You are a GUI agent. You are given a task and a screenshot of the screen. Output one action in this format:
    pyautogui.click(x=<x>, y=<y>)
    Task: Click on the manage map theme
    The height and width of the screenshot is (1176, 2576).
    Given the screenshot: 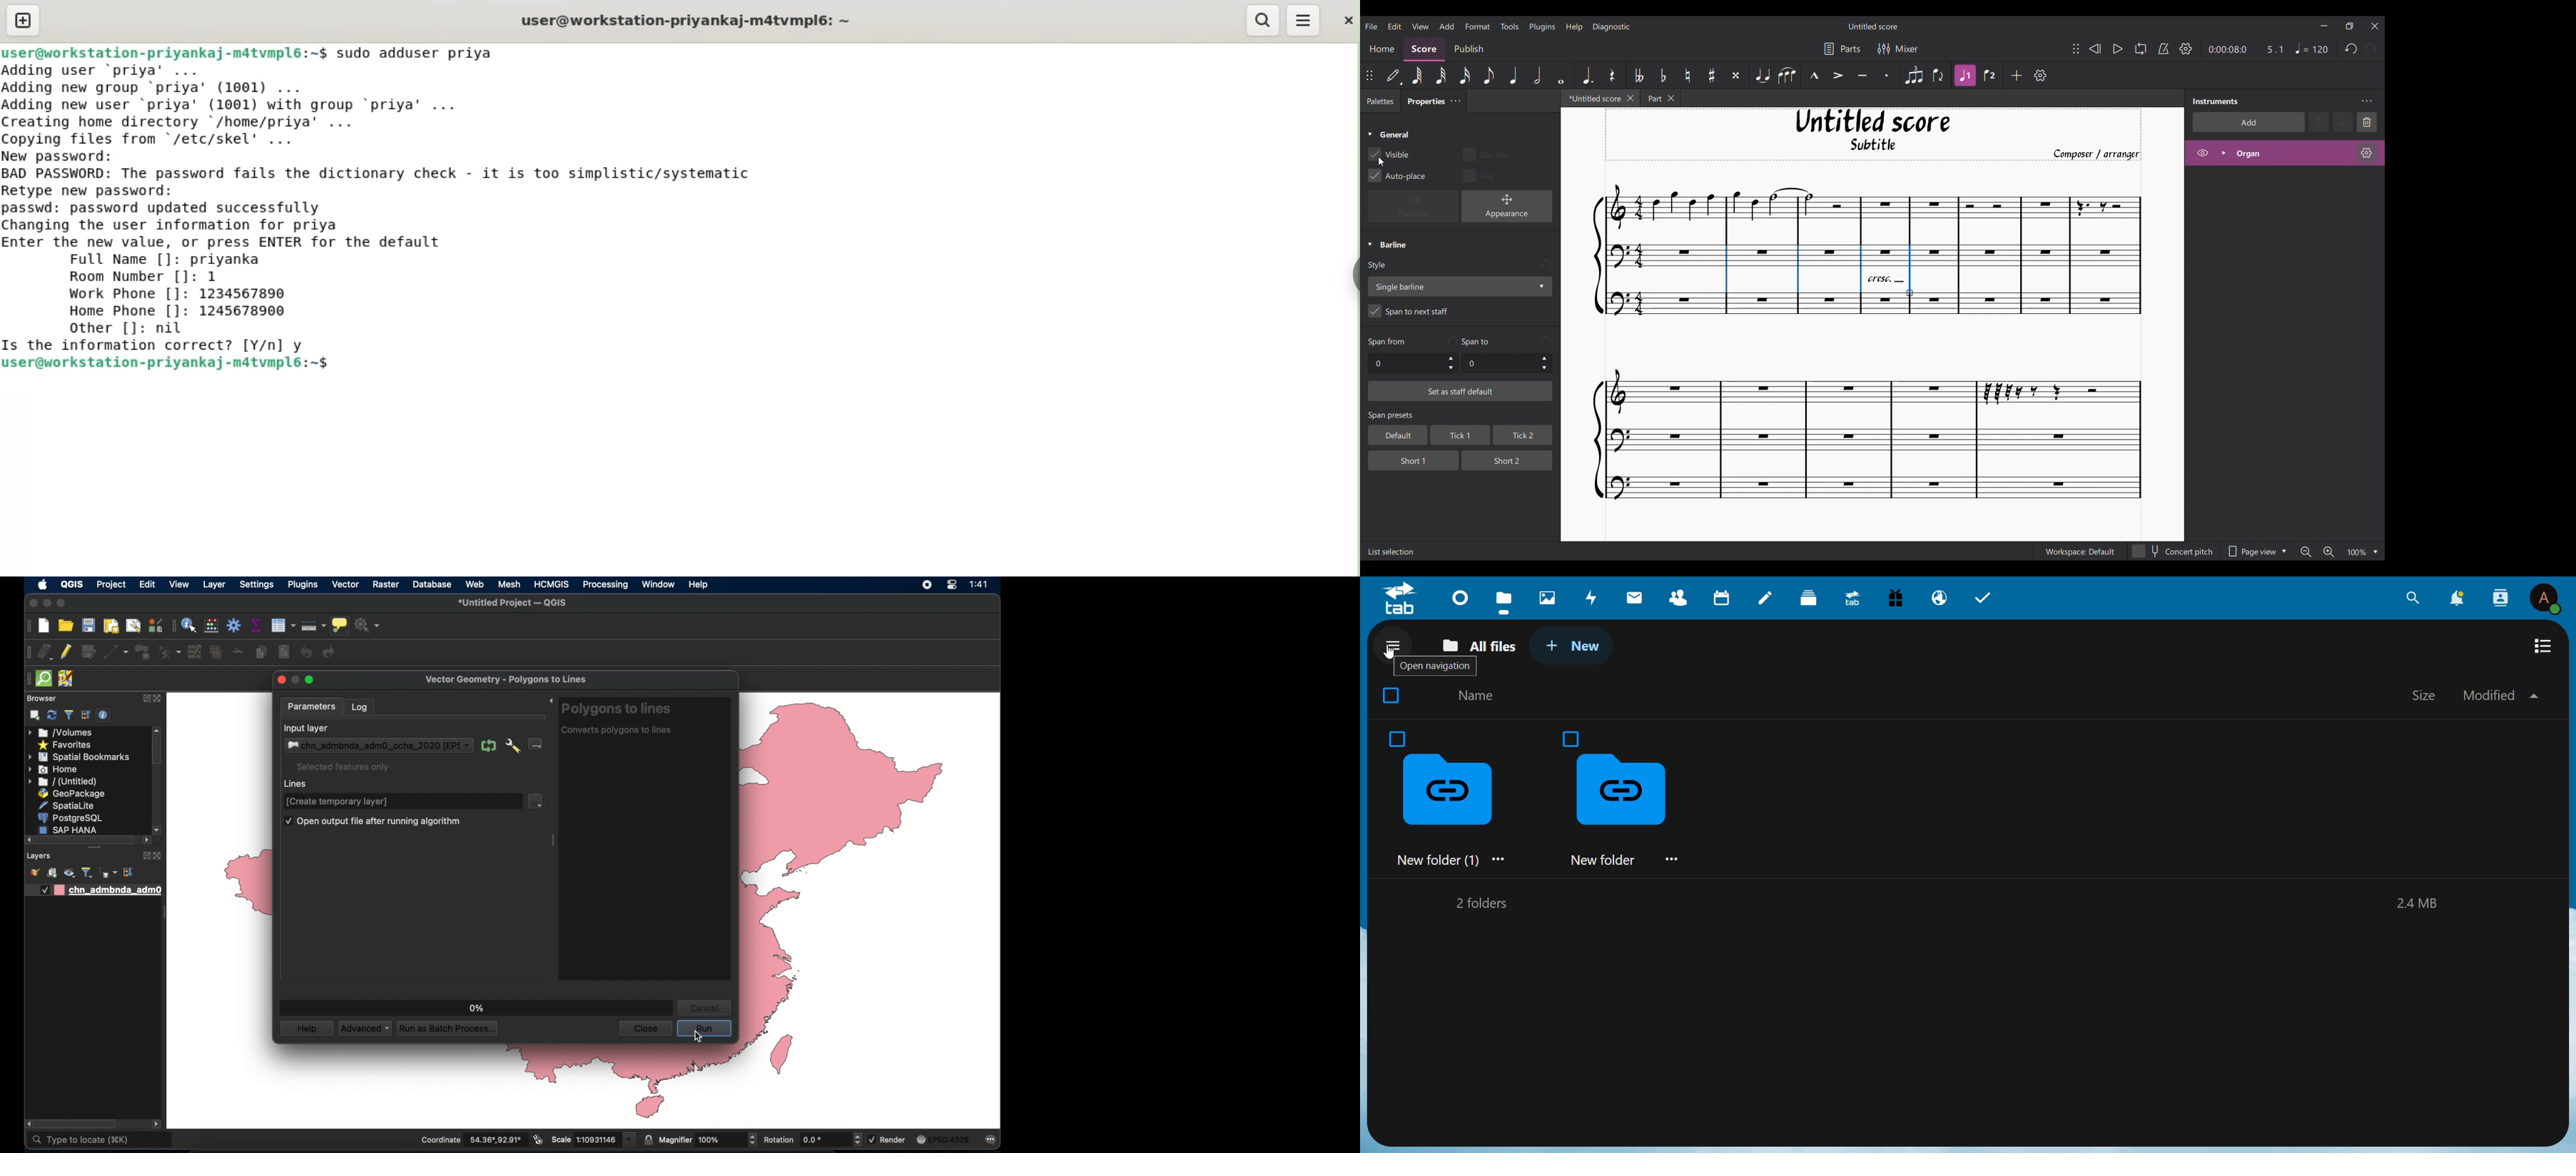 What is the action you would take?
    pyautogui.click(x=70, y=873)
    